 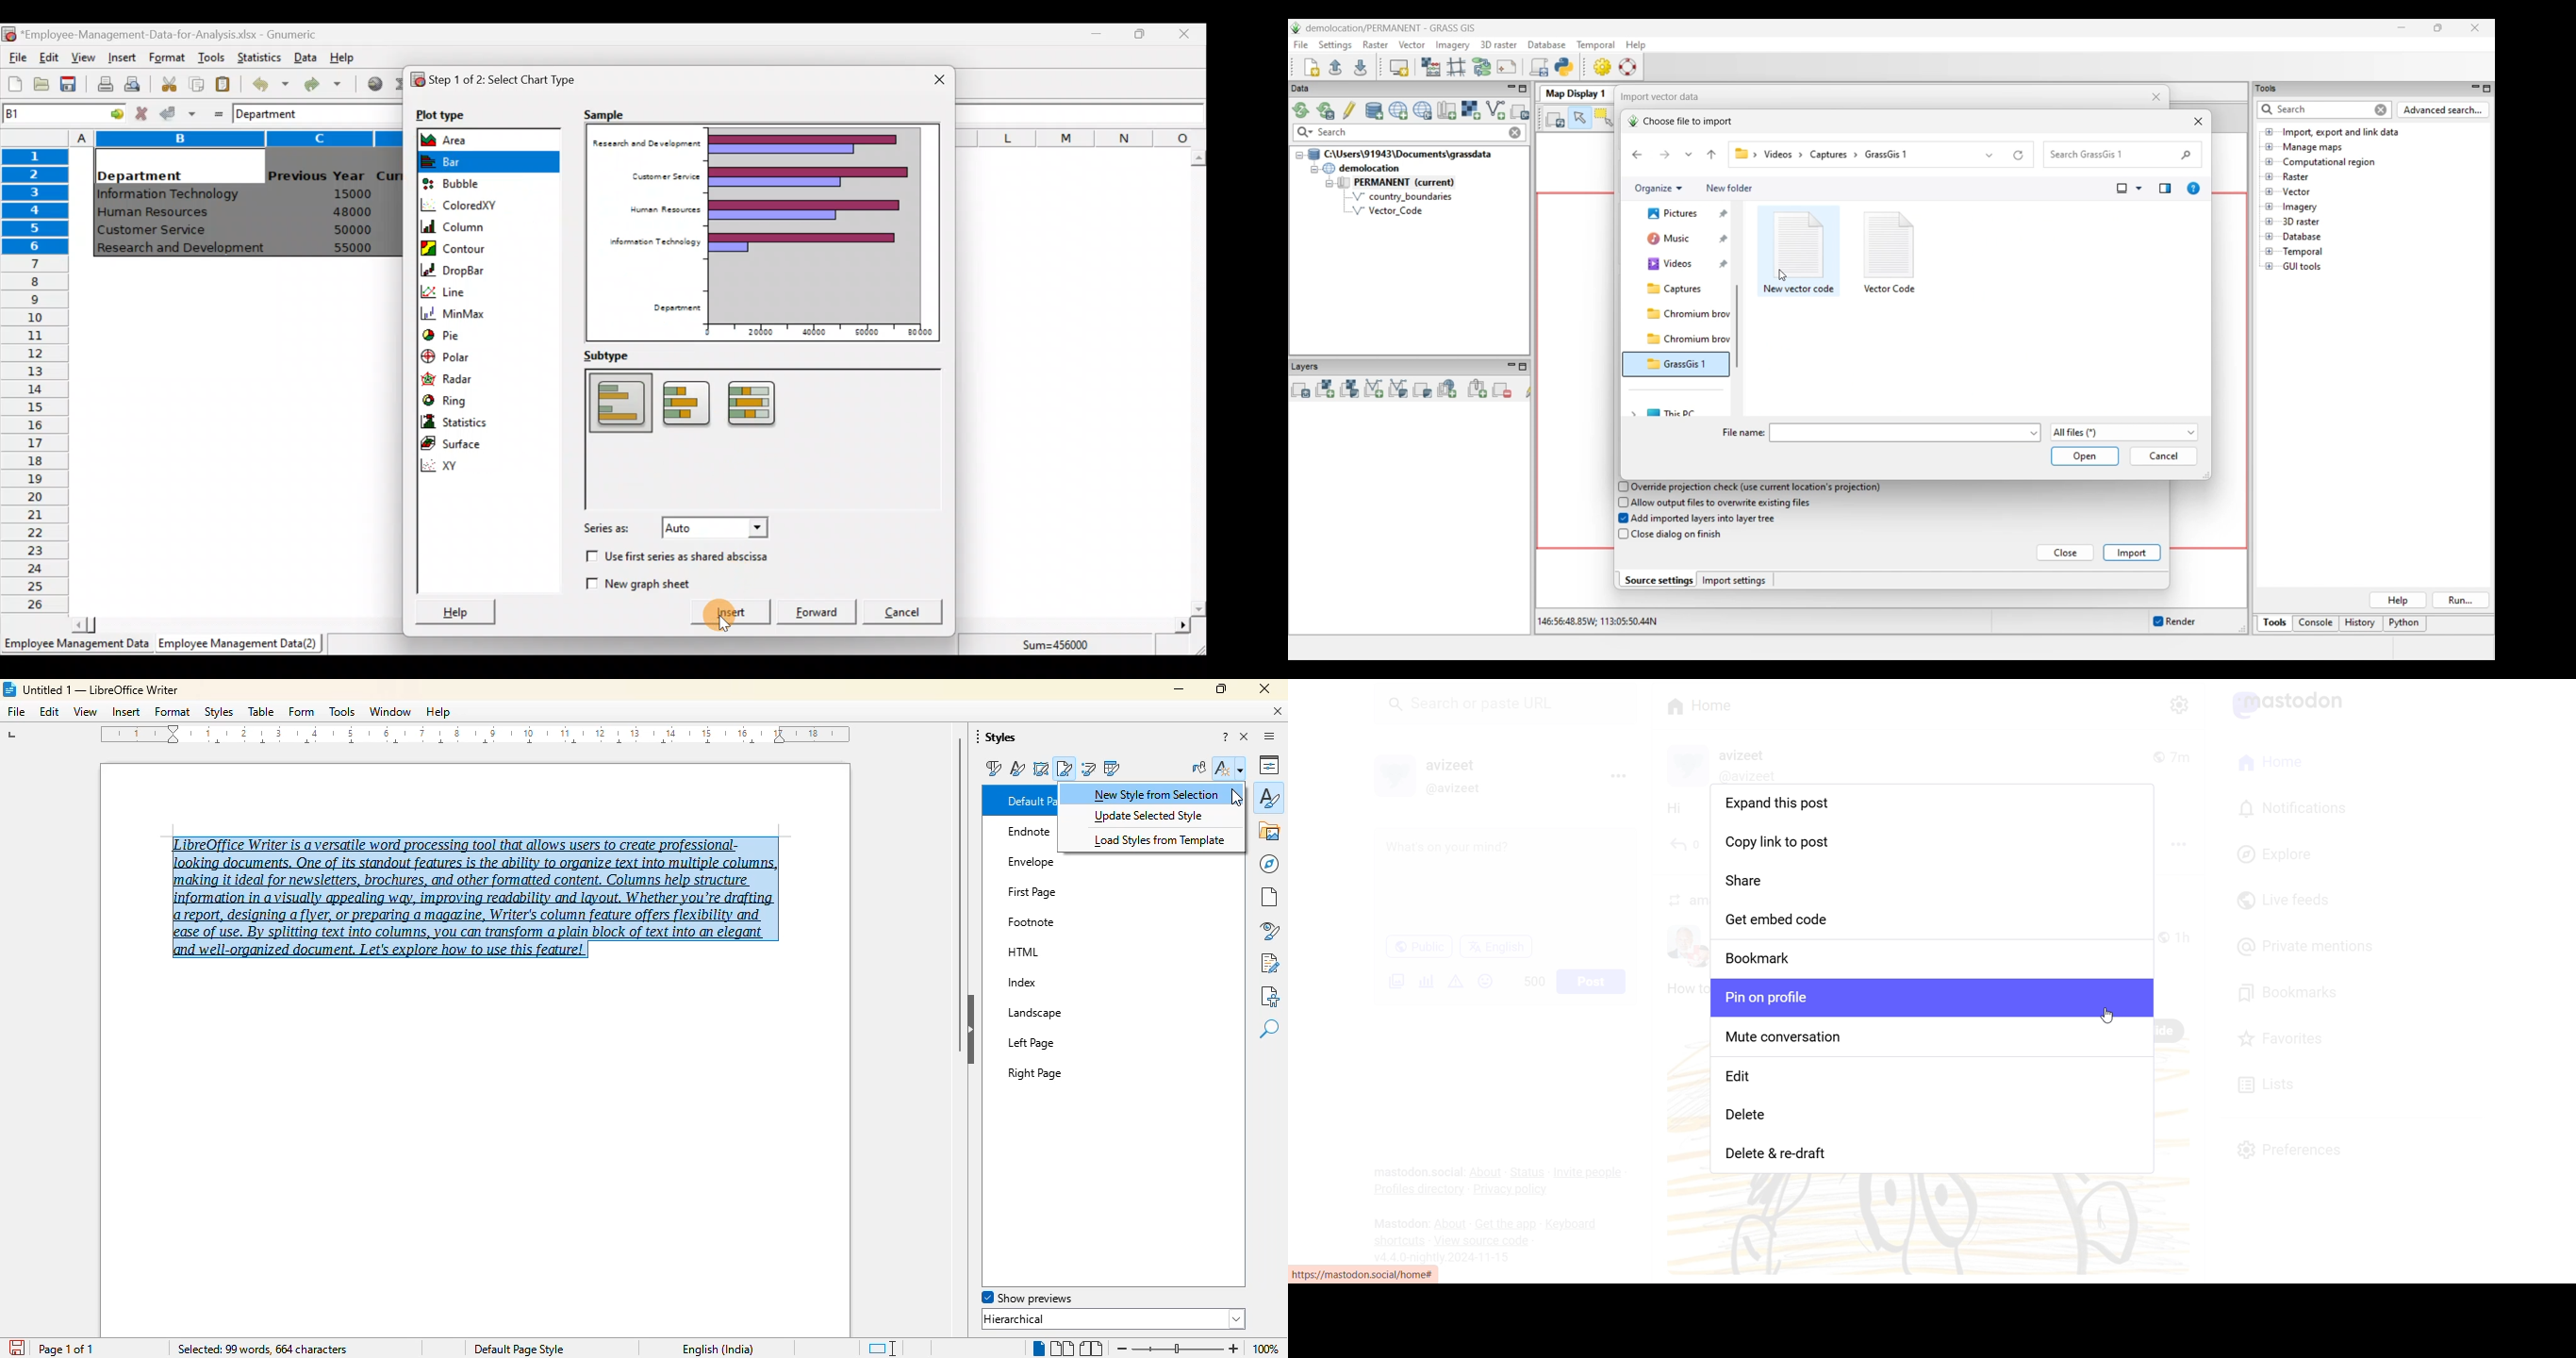 I want to click on 100% (change zoom level), so click(x=1268, y=1350).